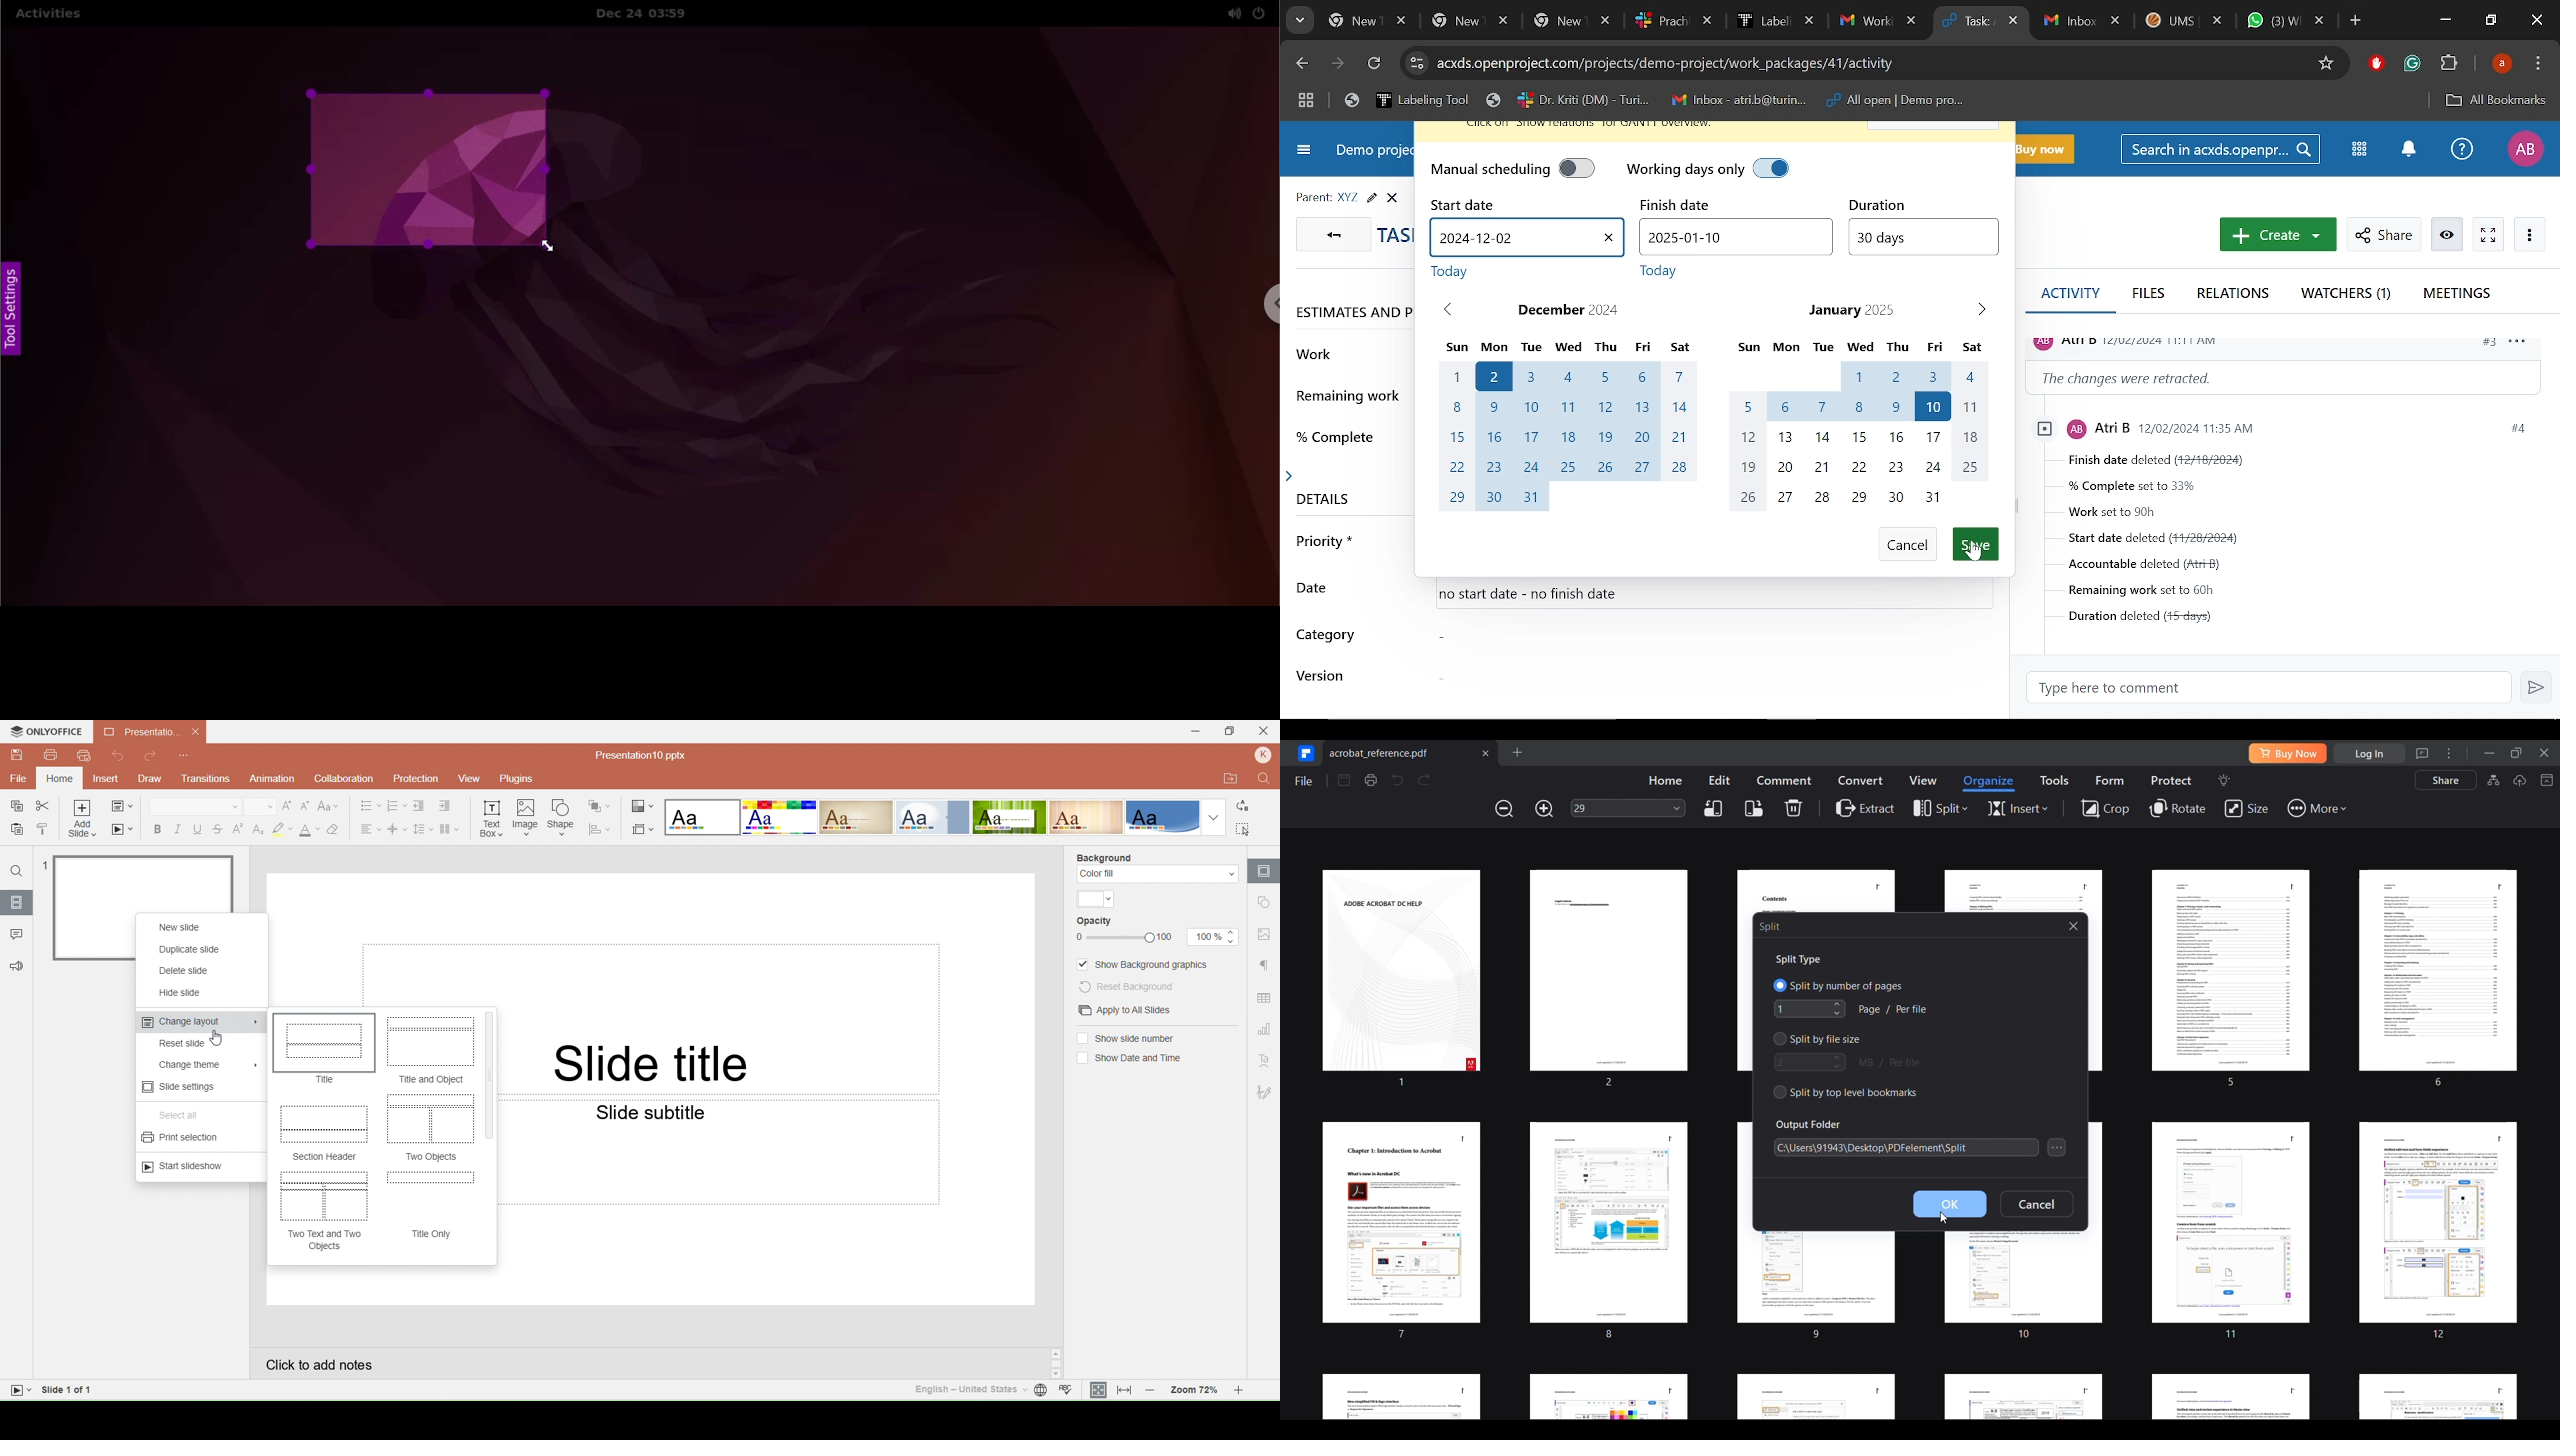 Image resolution: width=2576 pixels, height=1456 pixels. I want to click on close, so click(1396, 199).